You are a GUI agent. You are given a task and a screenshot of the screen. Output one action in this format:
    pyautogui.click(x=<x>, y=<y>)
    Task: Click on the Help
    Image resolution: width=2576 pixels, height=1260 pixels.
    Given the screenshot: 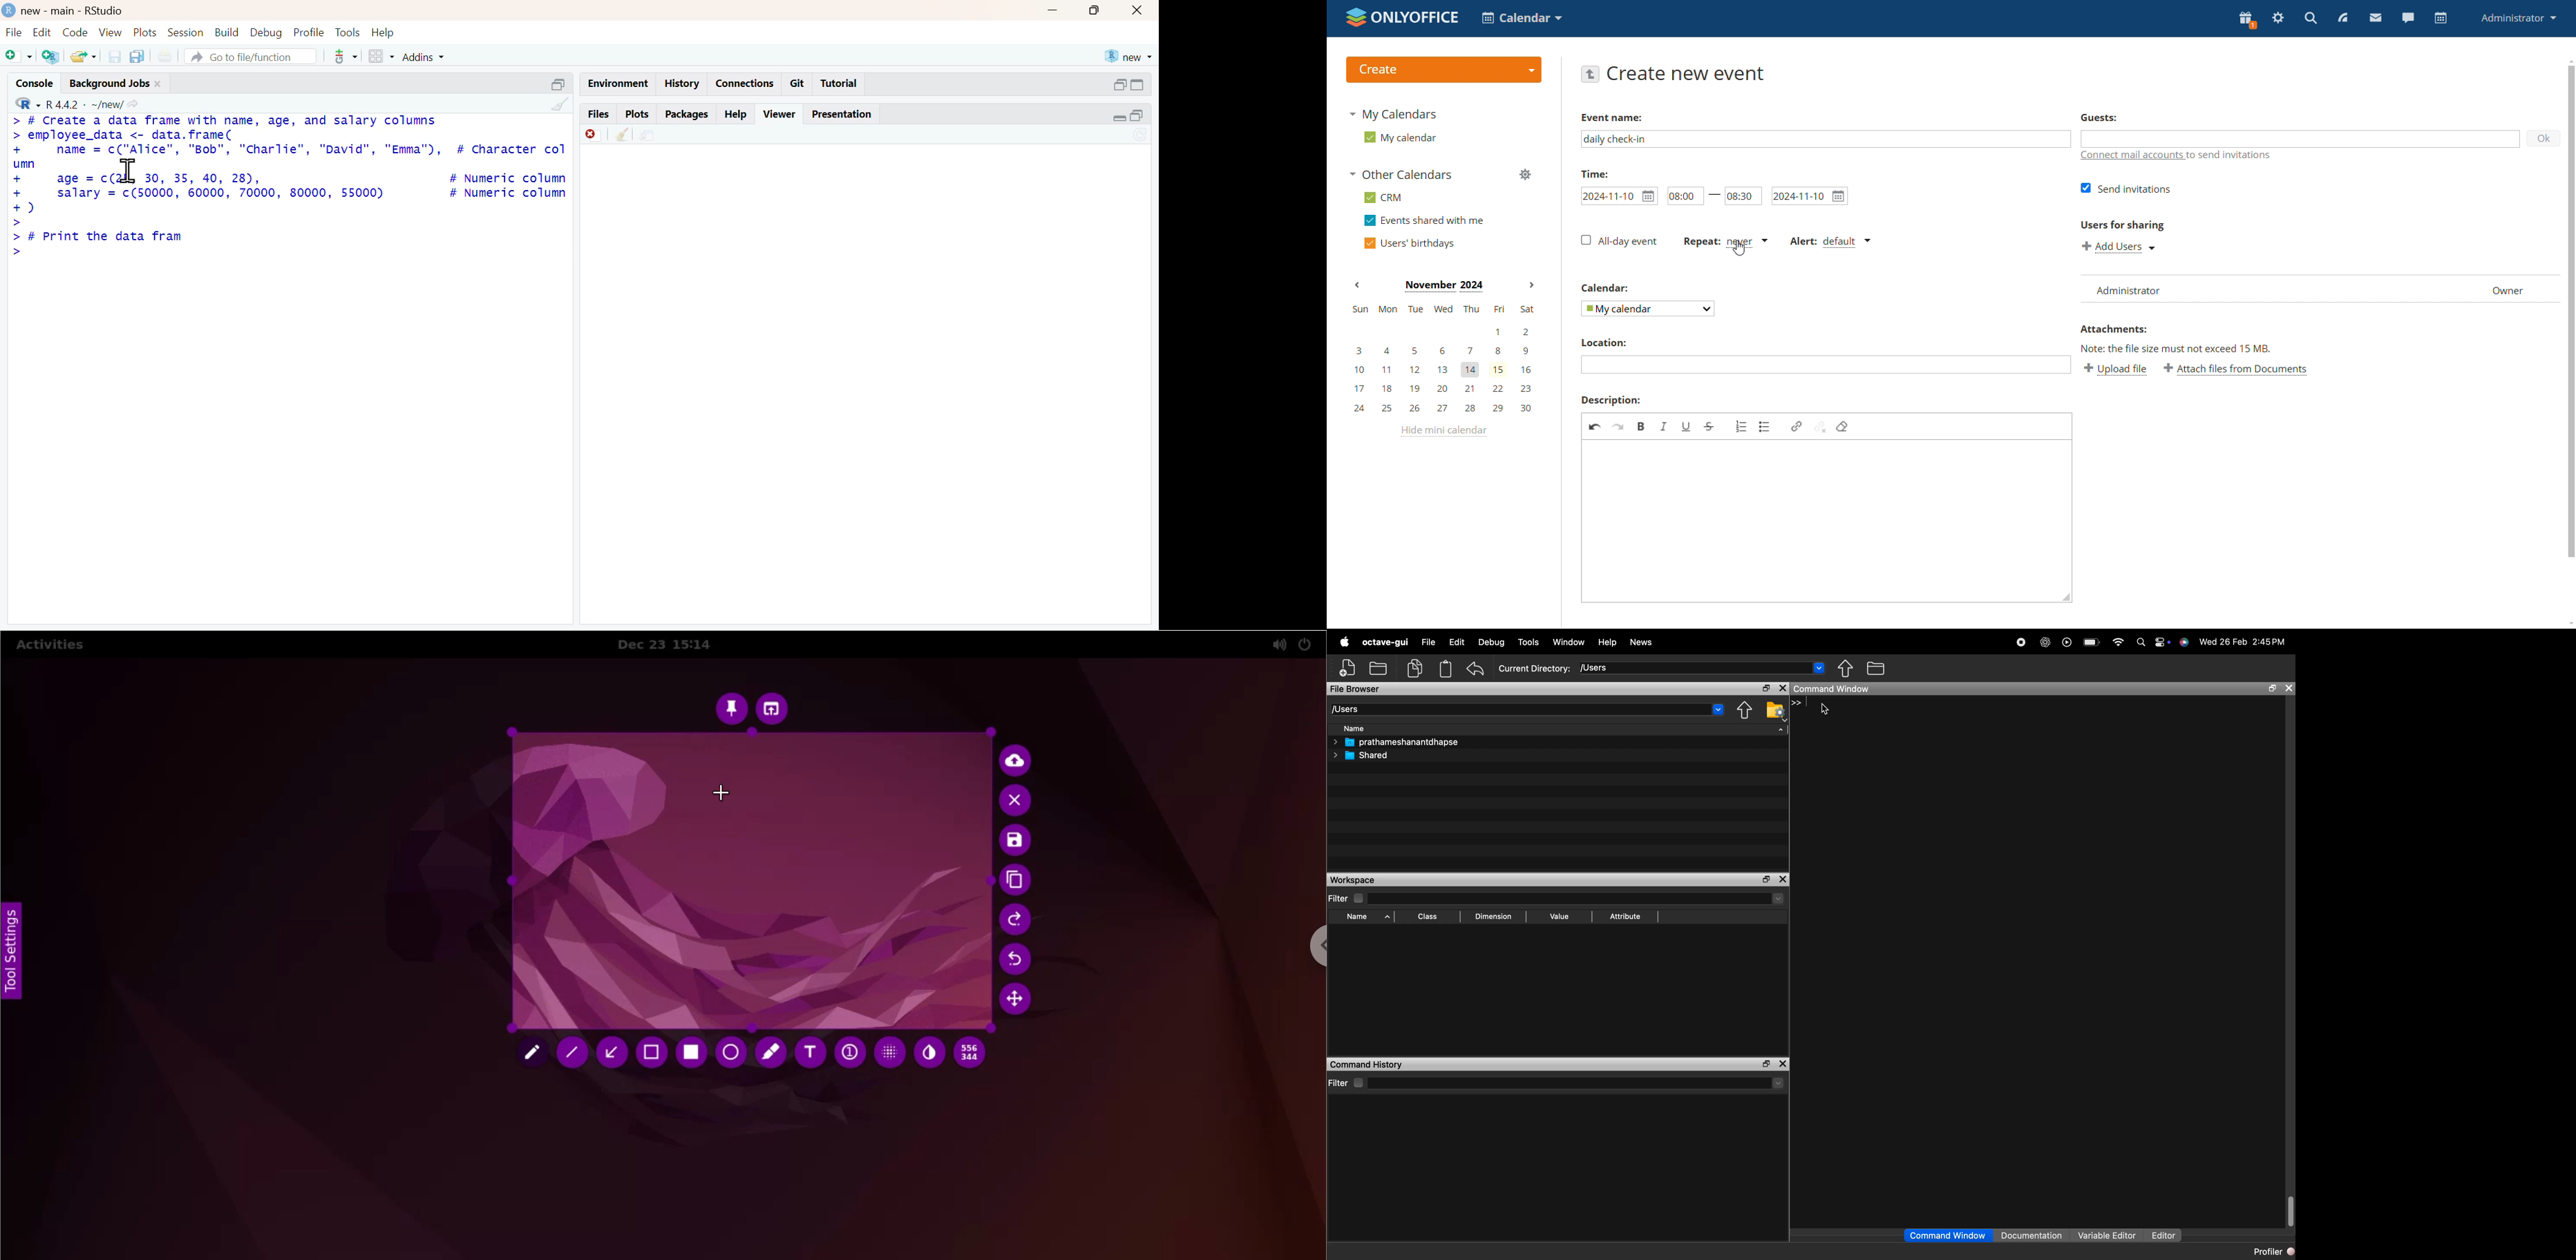 What is the action you would take?
    pyautogui.click(x=738, y=113)
    